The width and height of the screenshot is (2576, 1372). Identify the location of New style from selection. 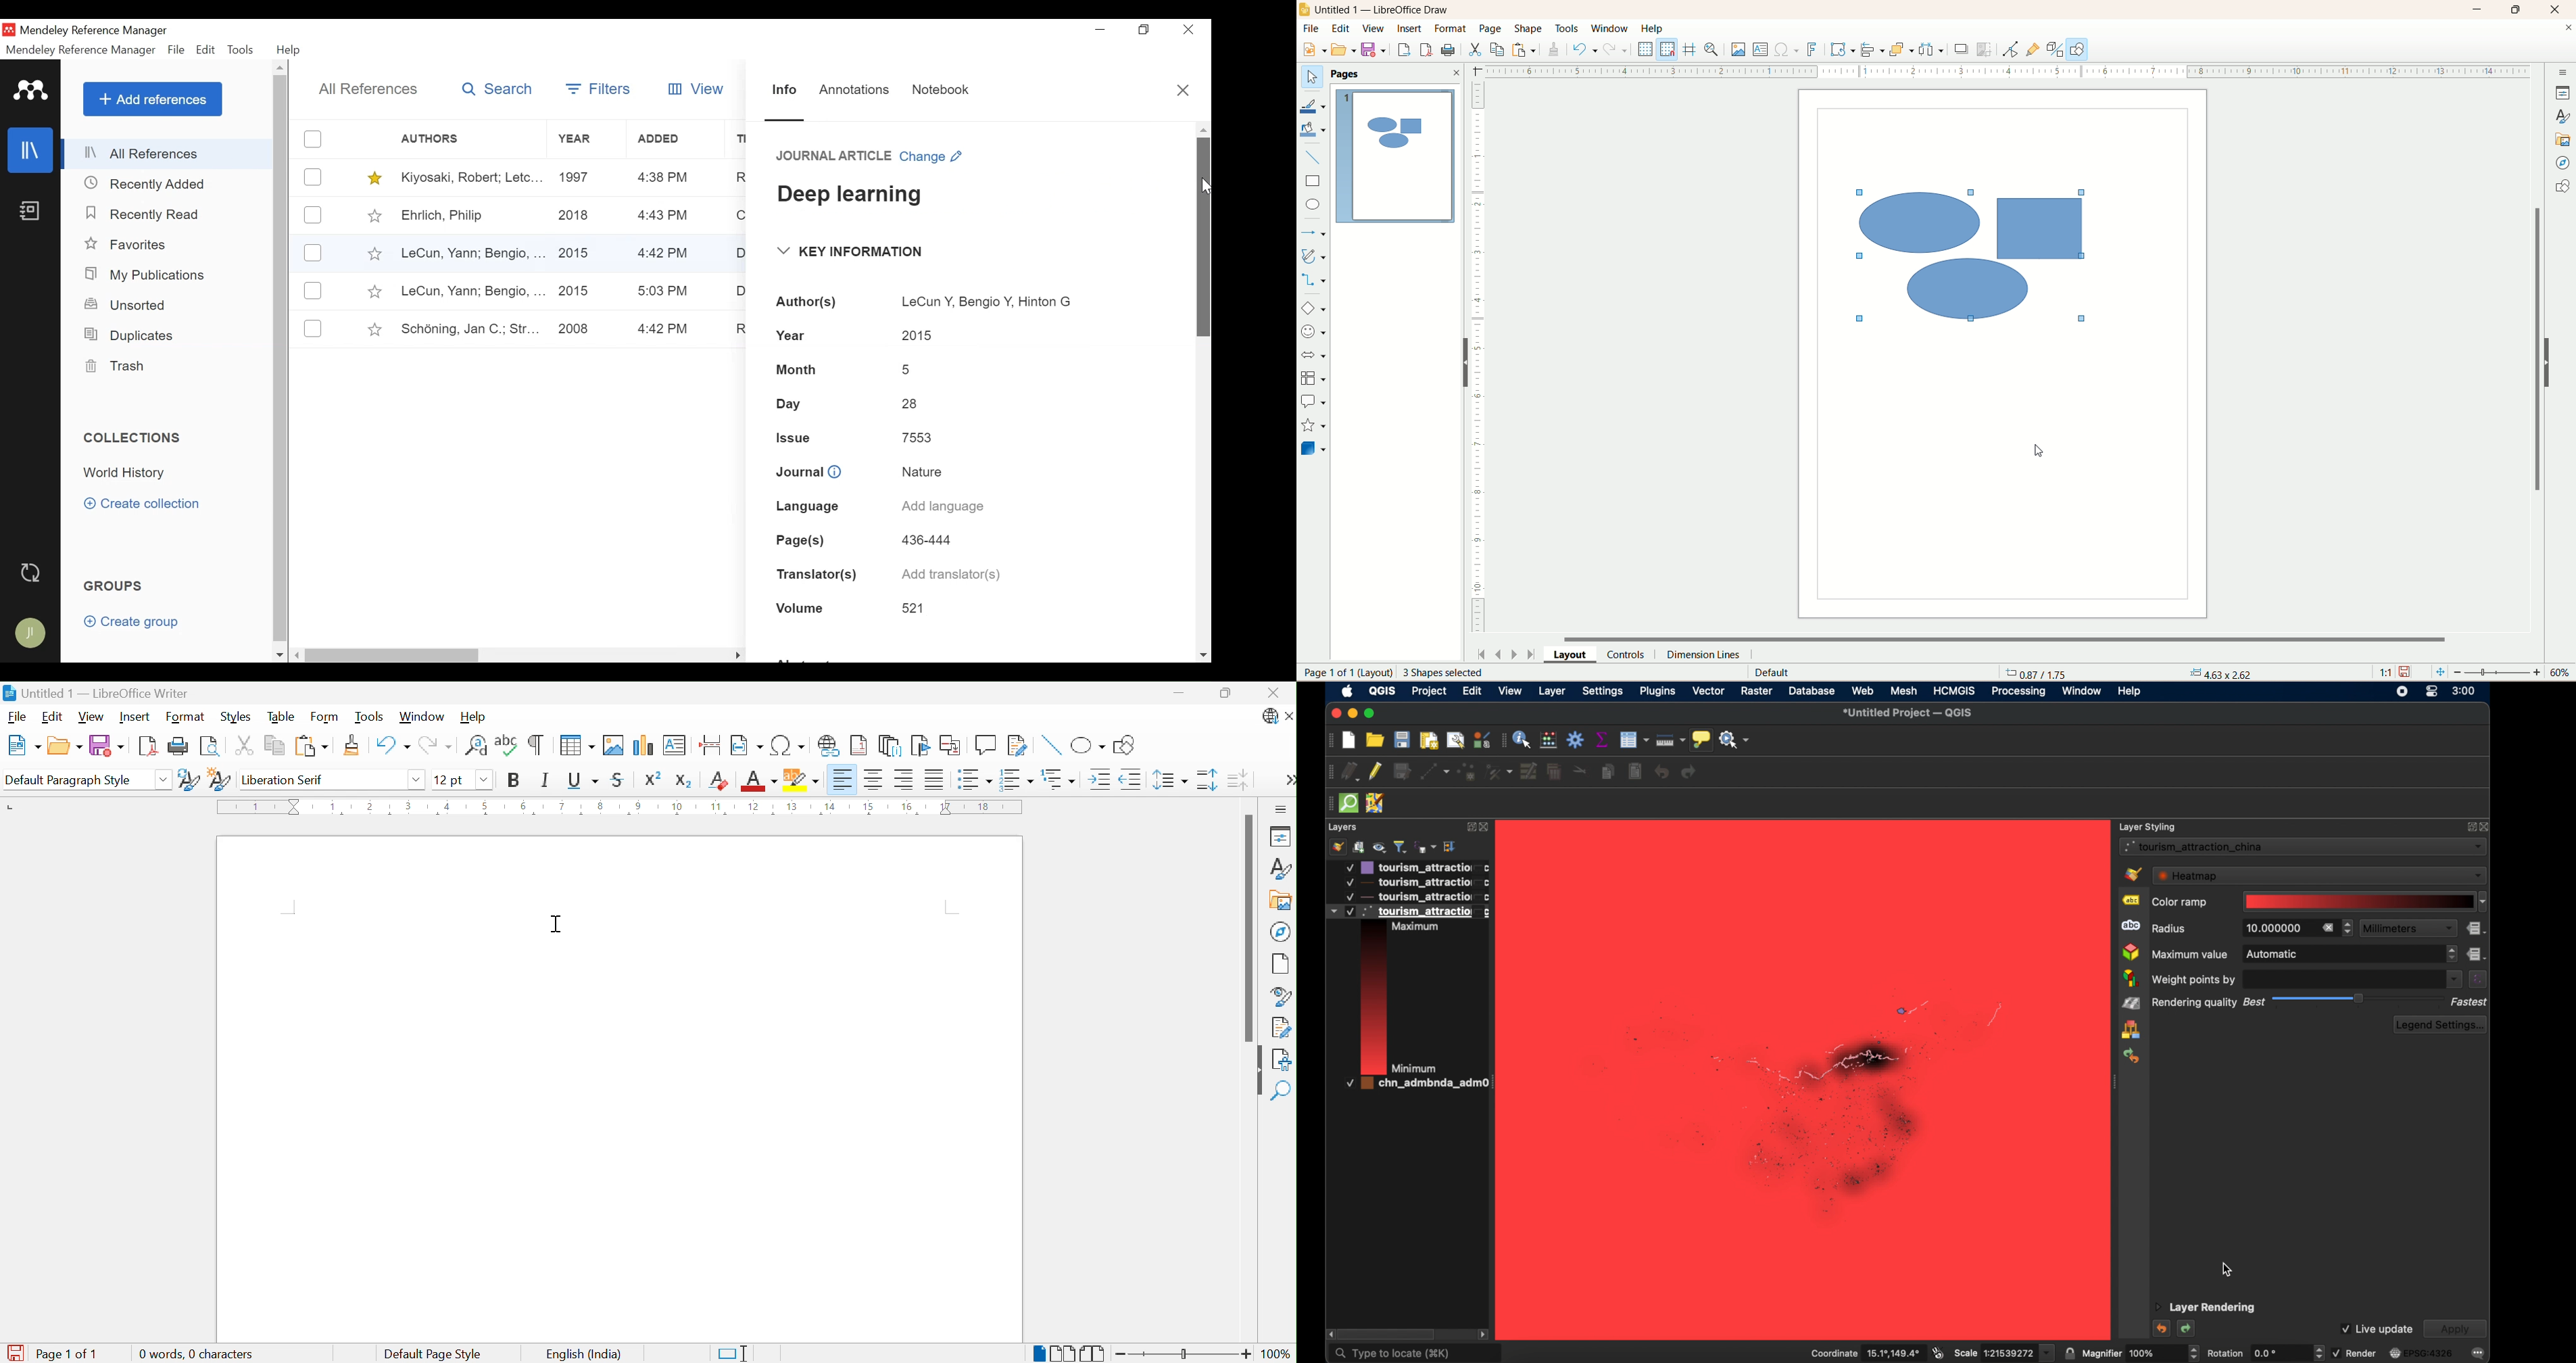
(220, 779).